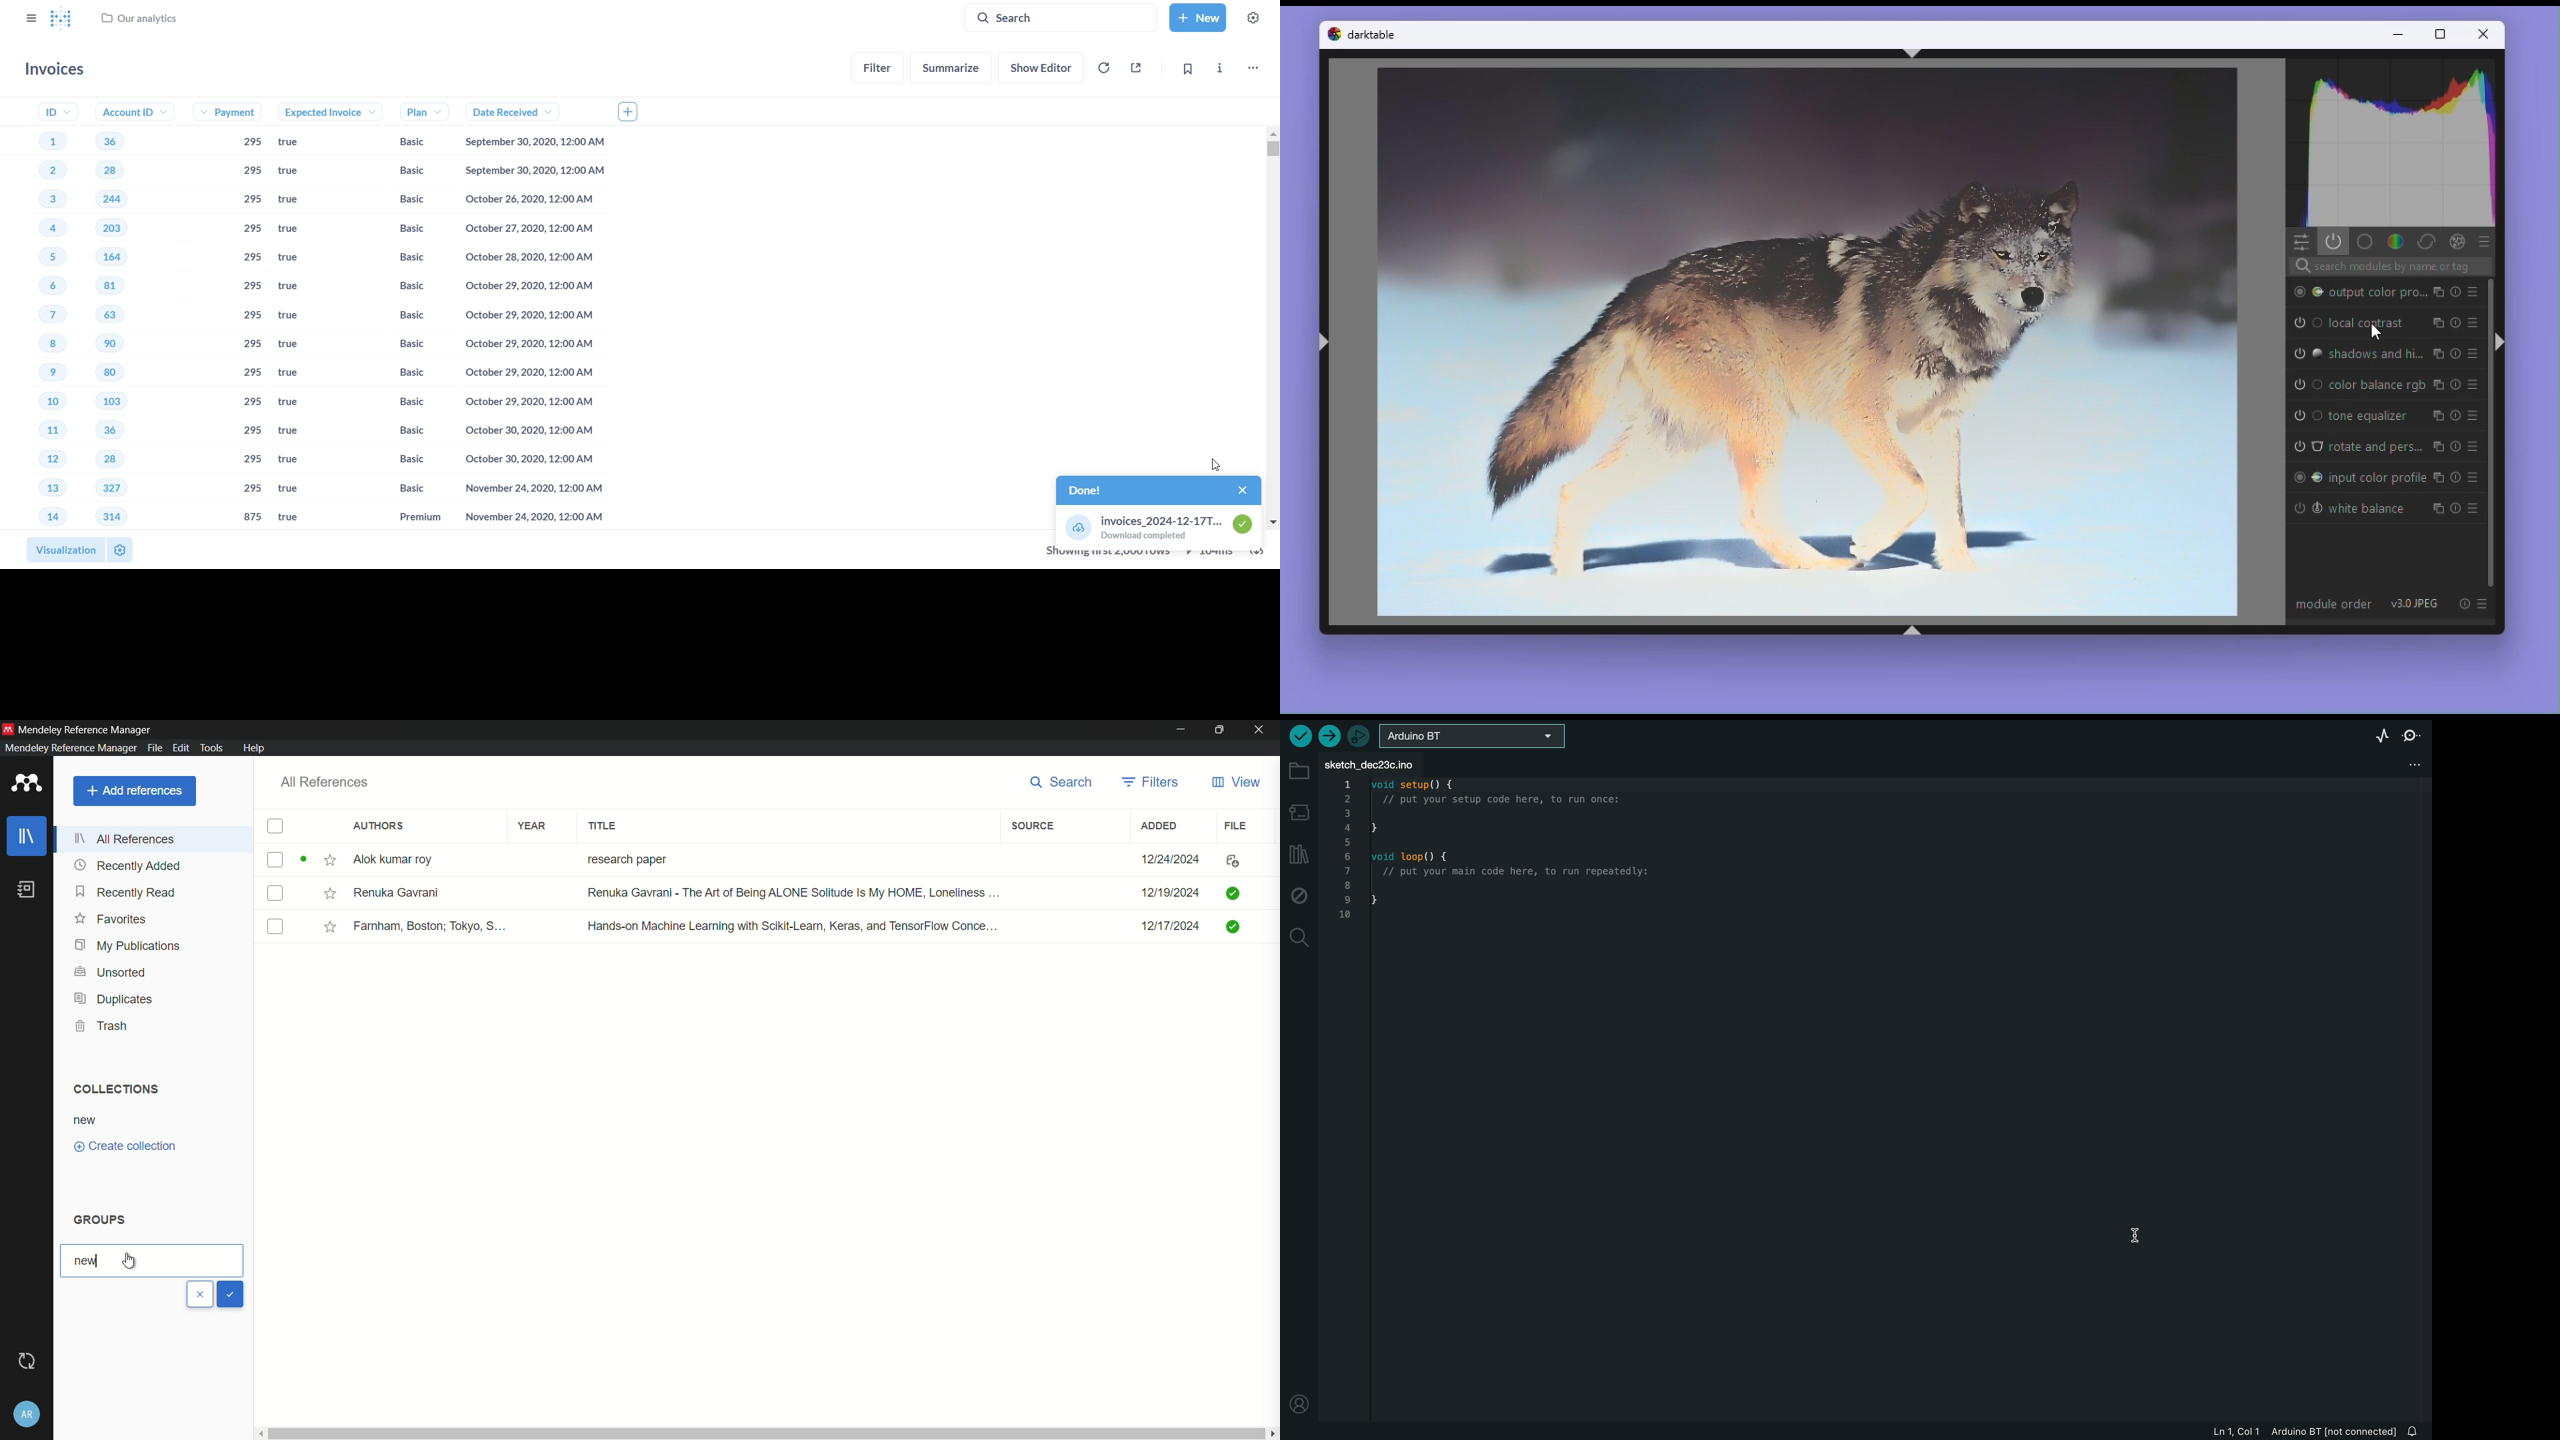  What do you see at coordinates (2439, 323) in the screenshot?
I see `multiple instance actions` at bounding box center [2439, 323].